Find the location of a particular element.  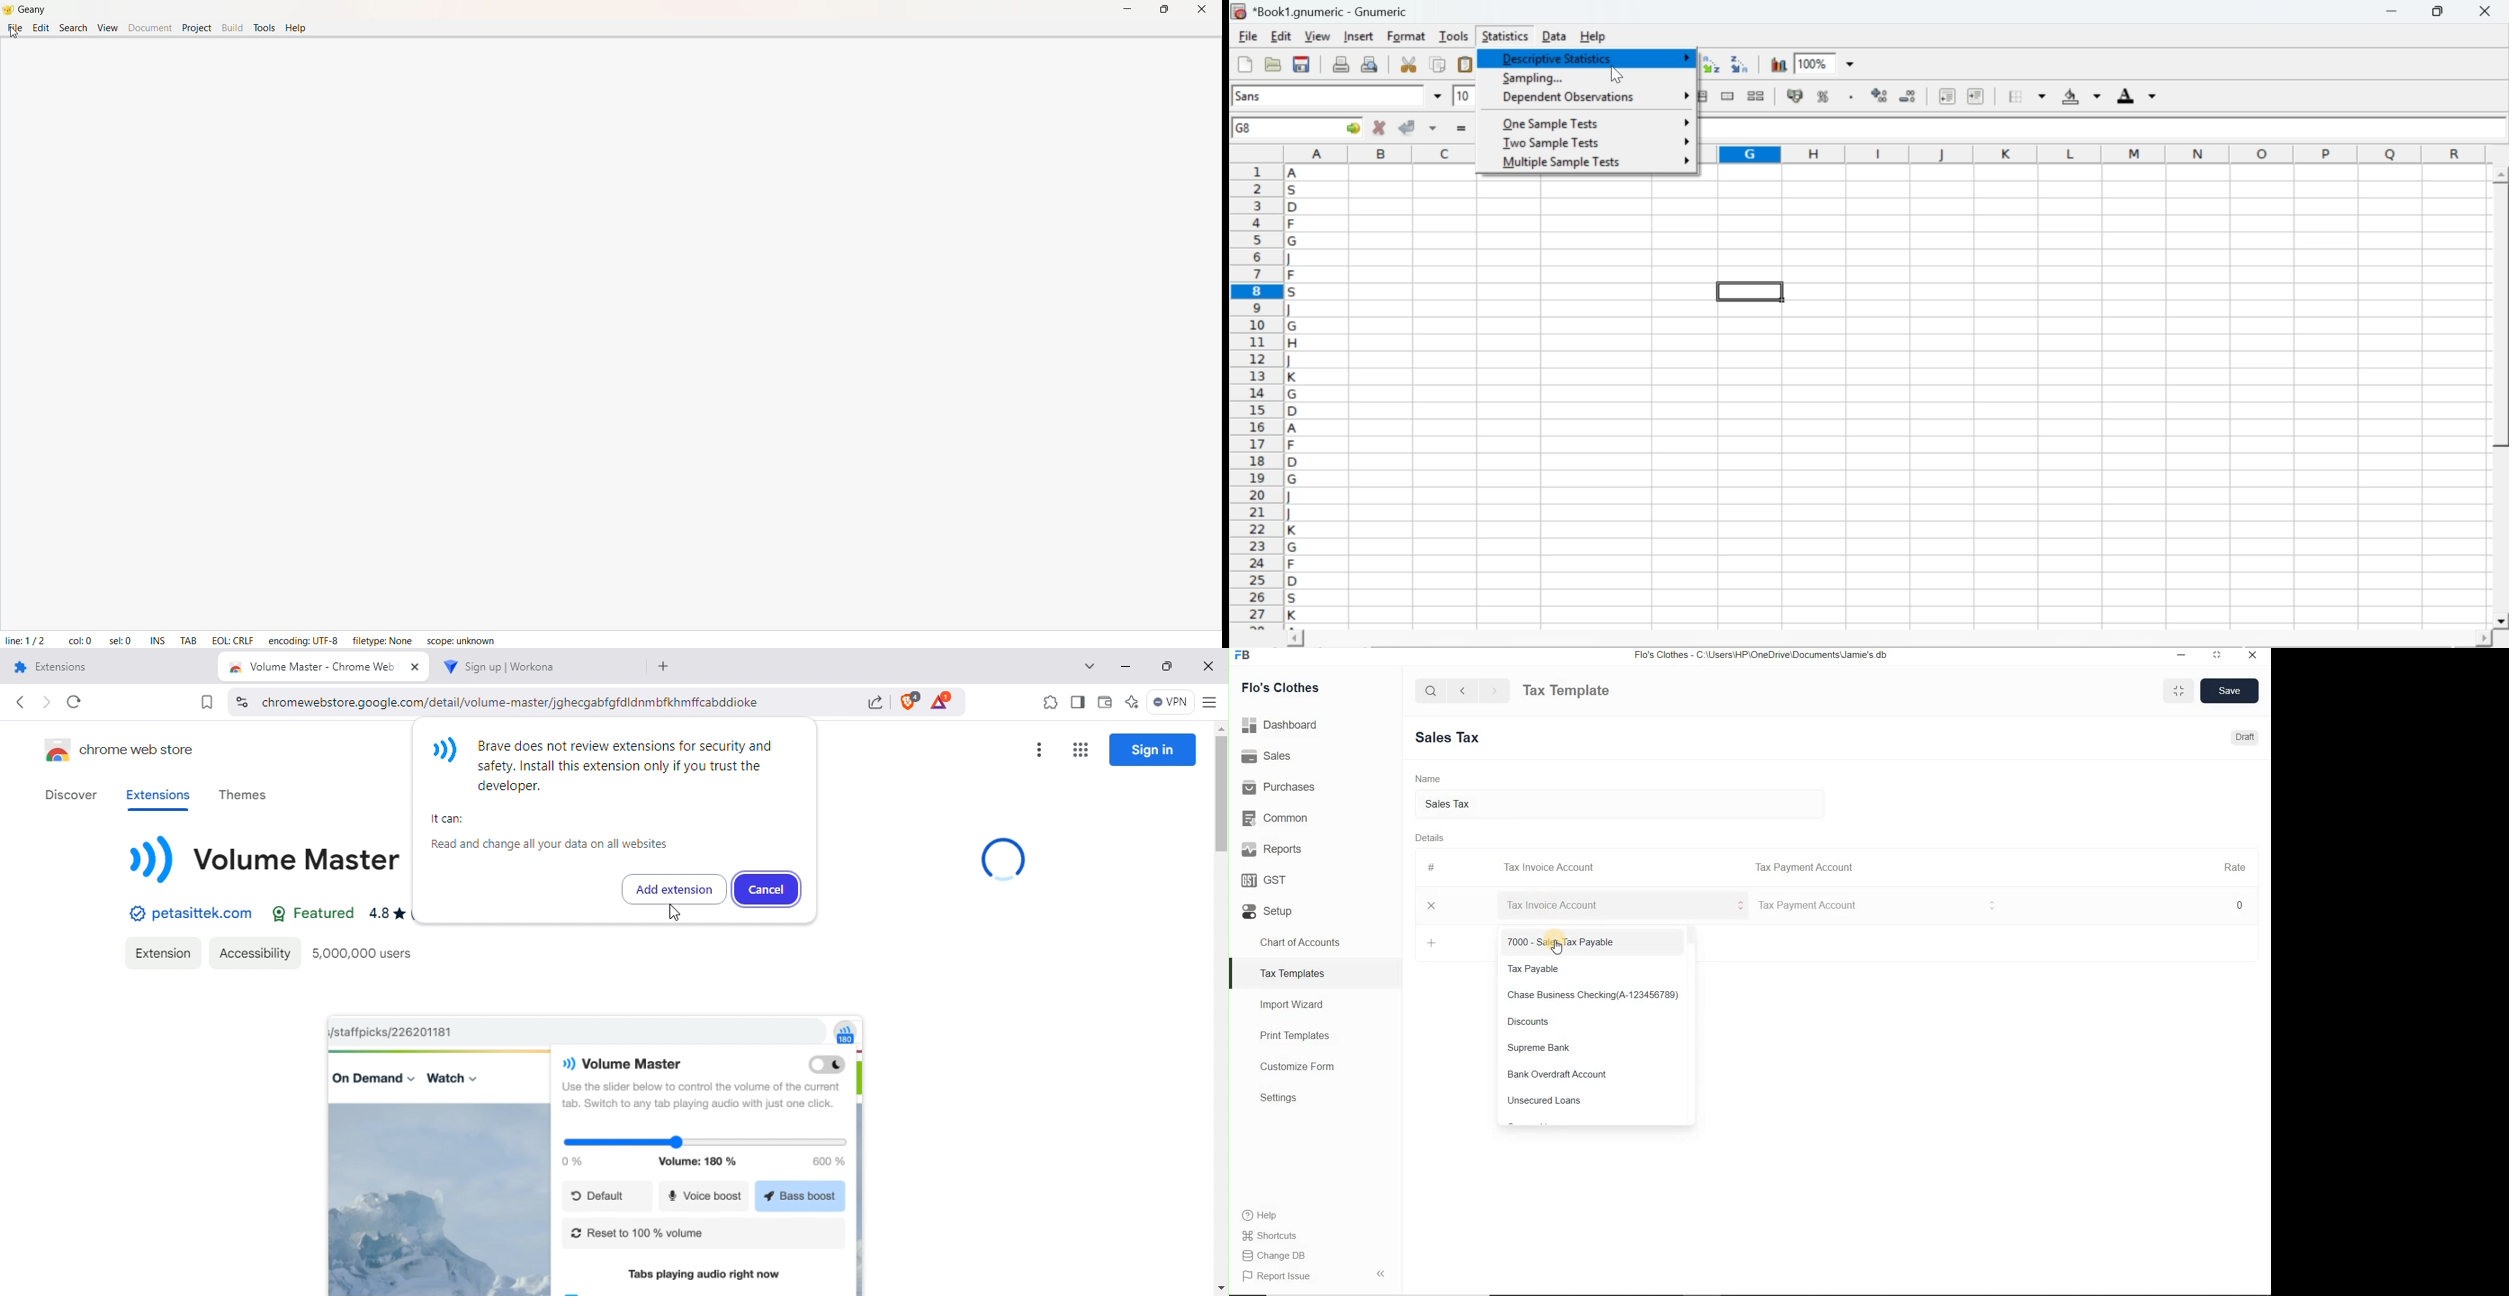

background is located at coordinates (2083, 96).